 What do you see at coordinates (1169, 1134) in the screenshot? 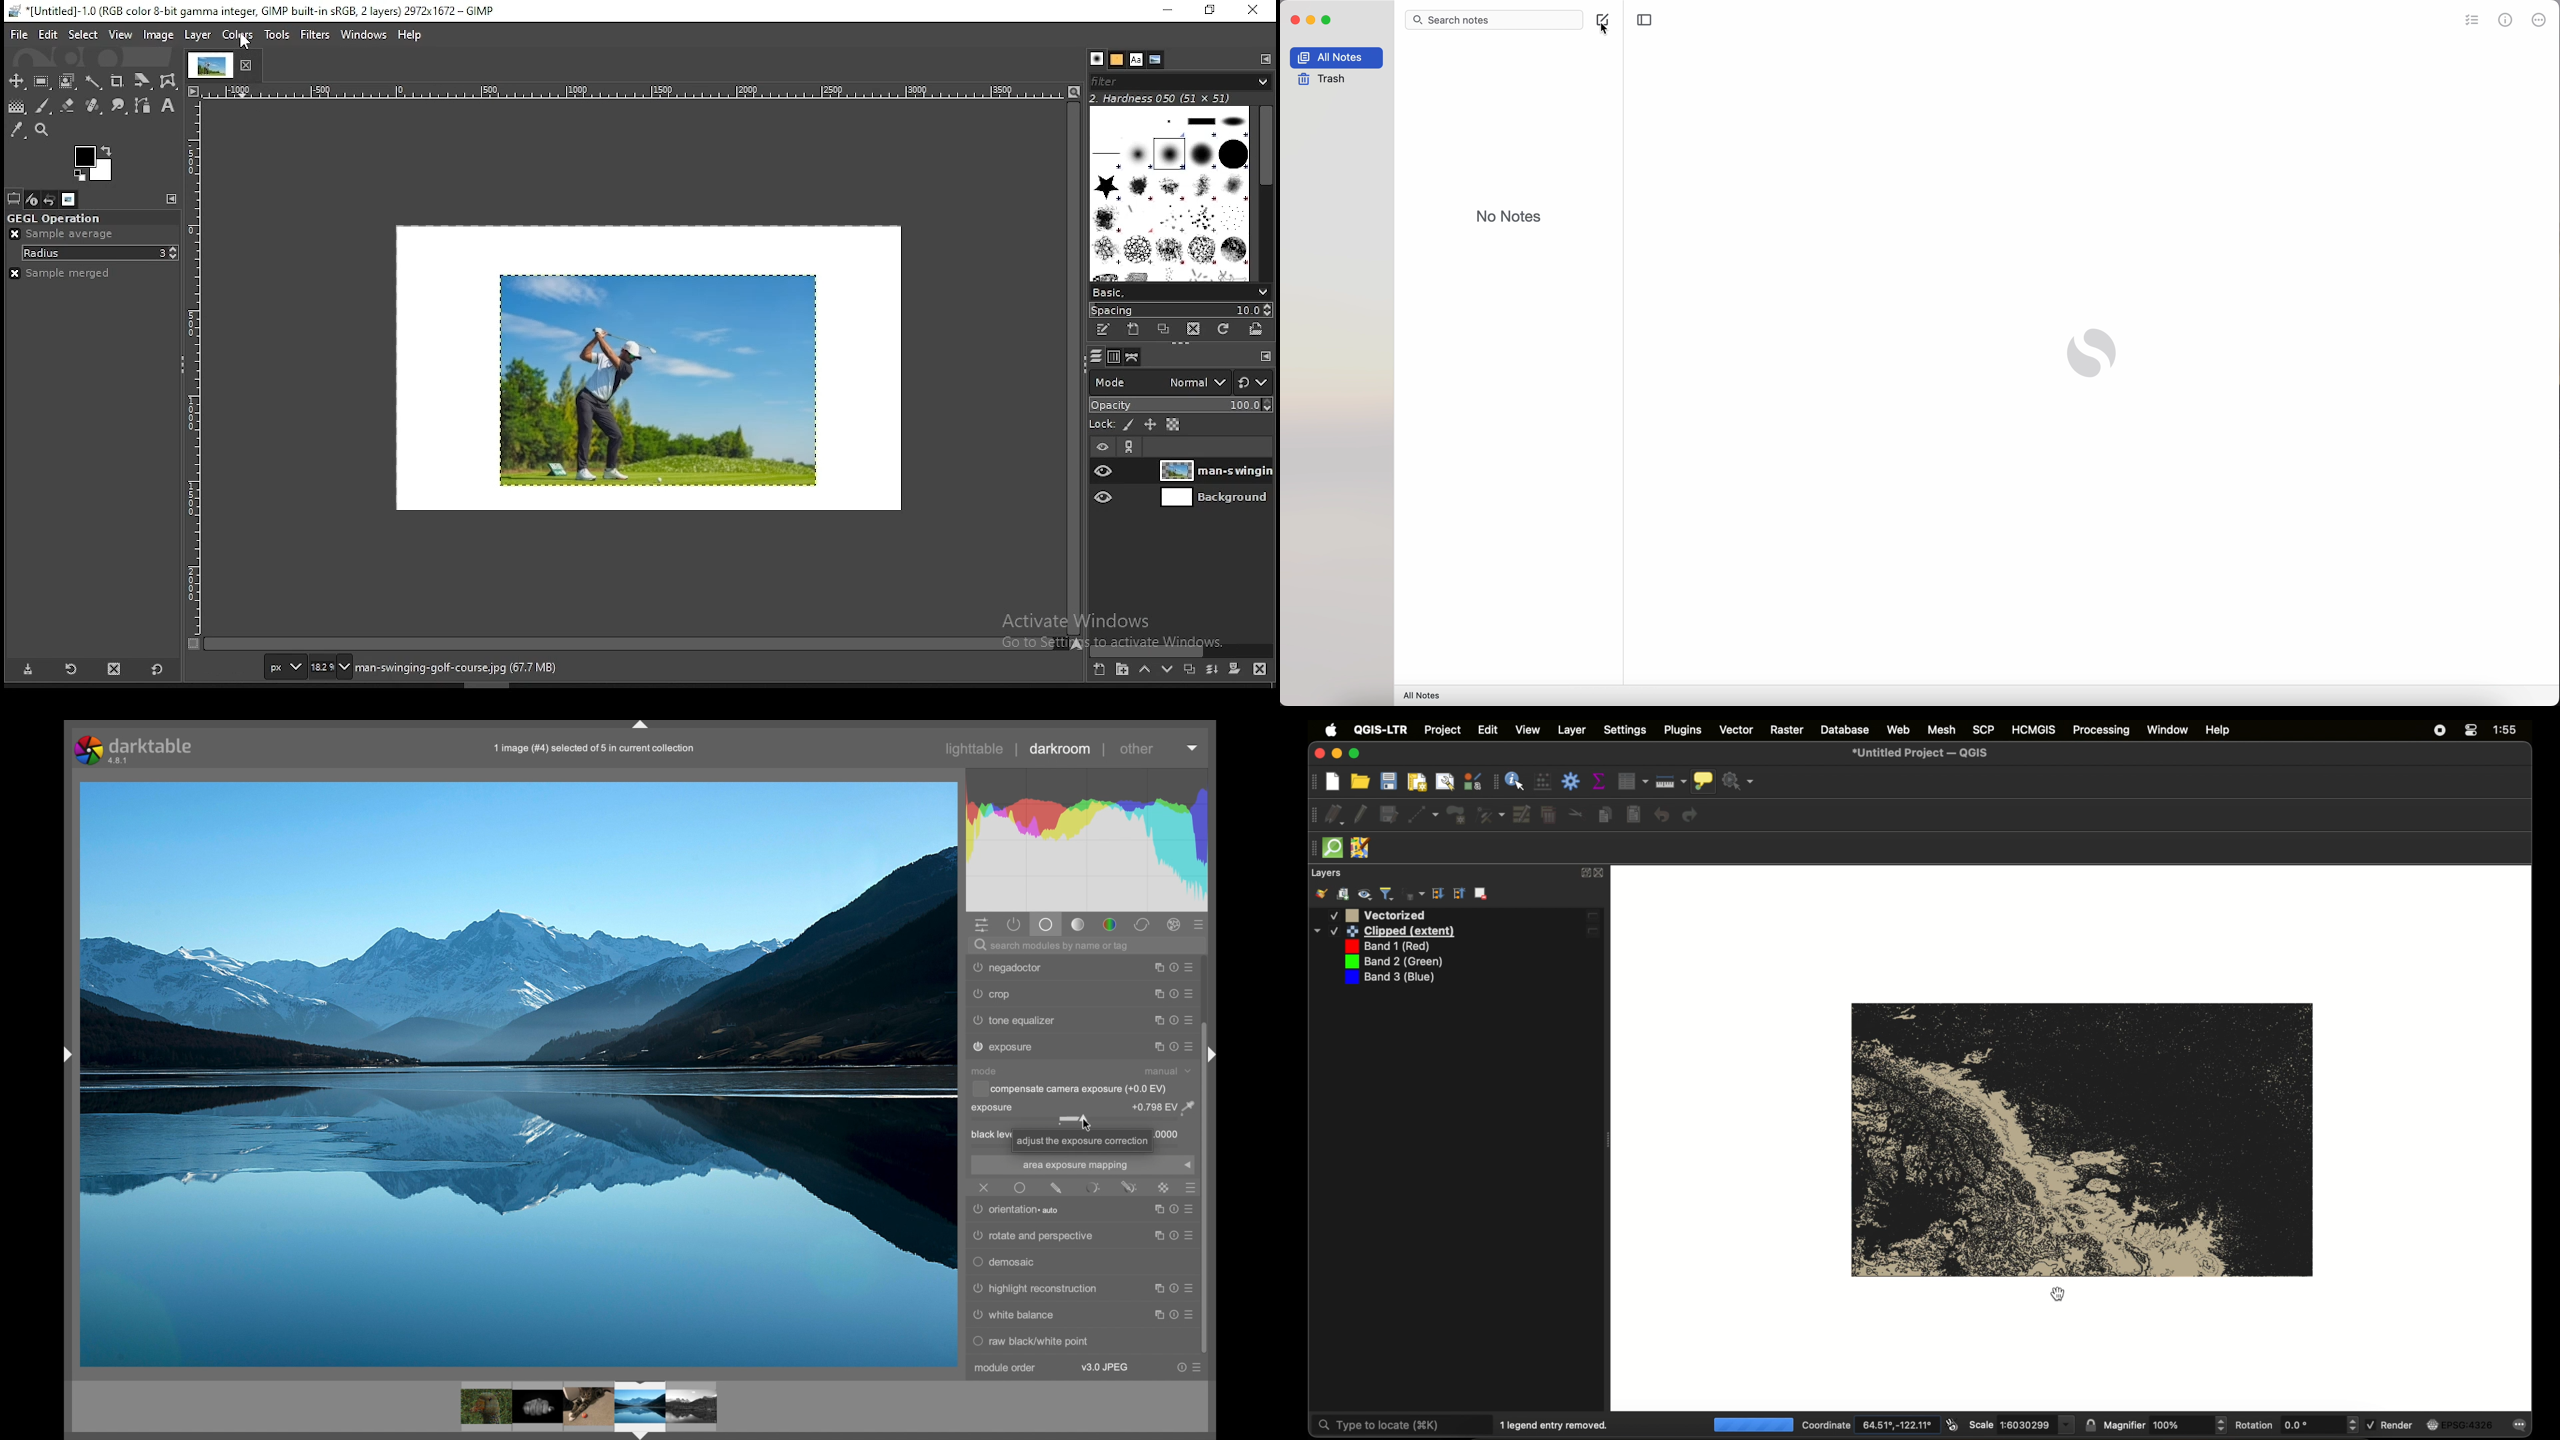
I see `0000` at bounding box center [1169, 1134].